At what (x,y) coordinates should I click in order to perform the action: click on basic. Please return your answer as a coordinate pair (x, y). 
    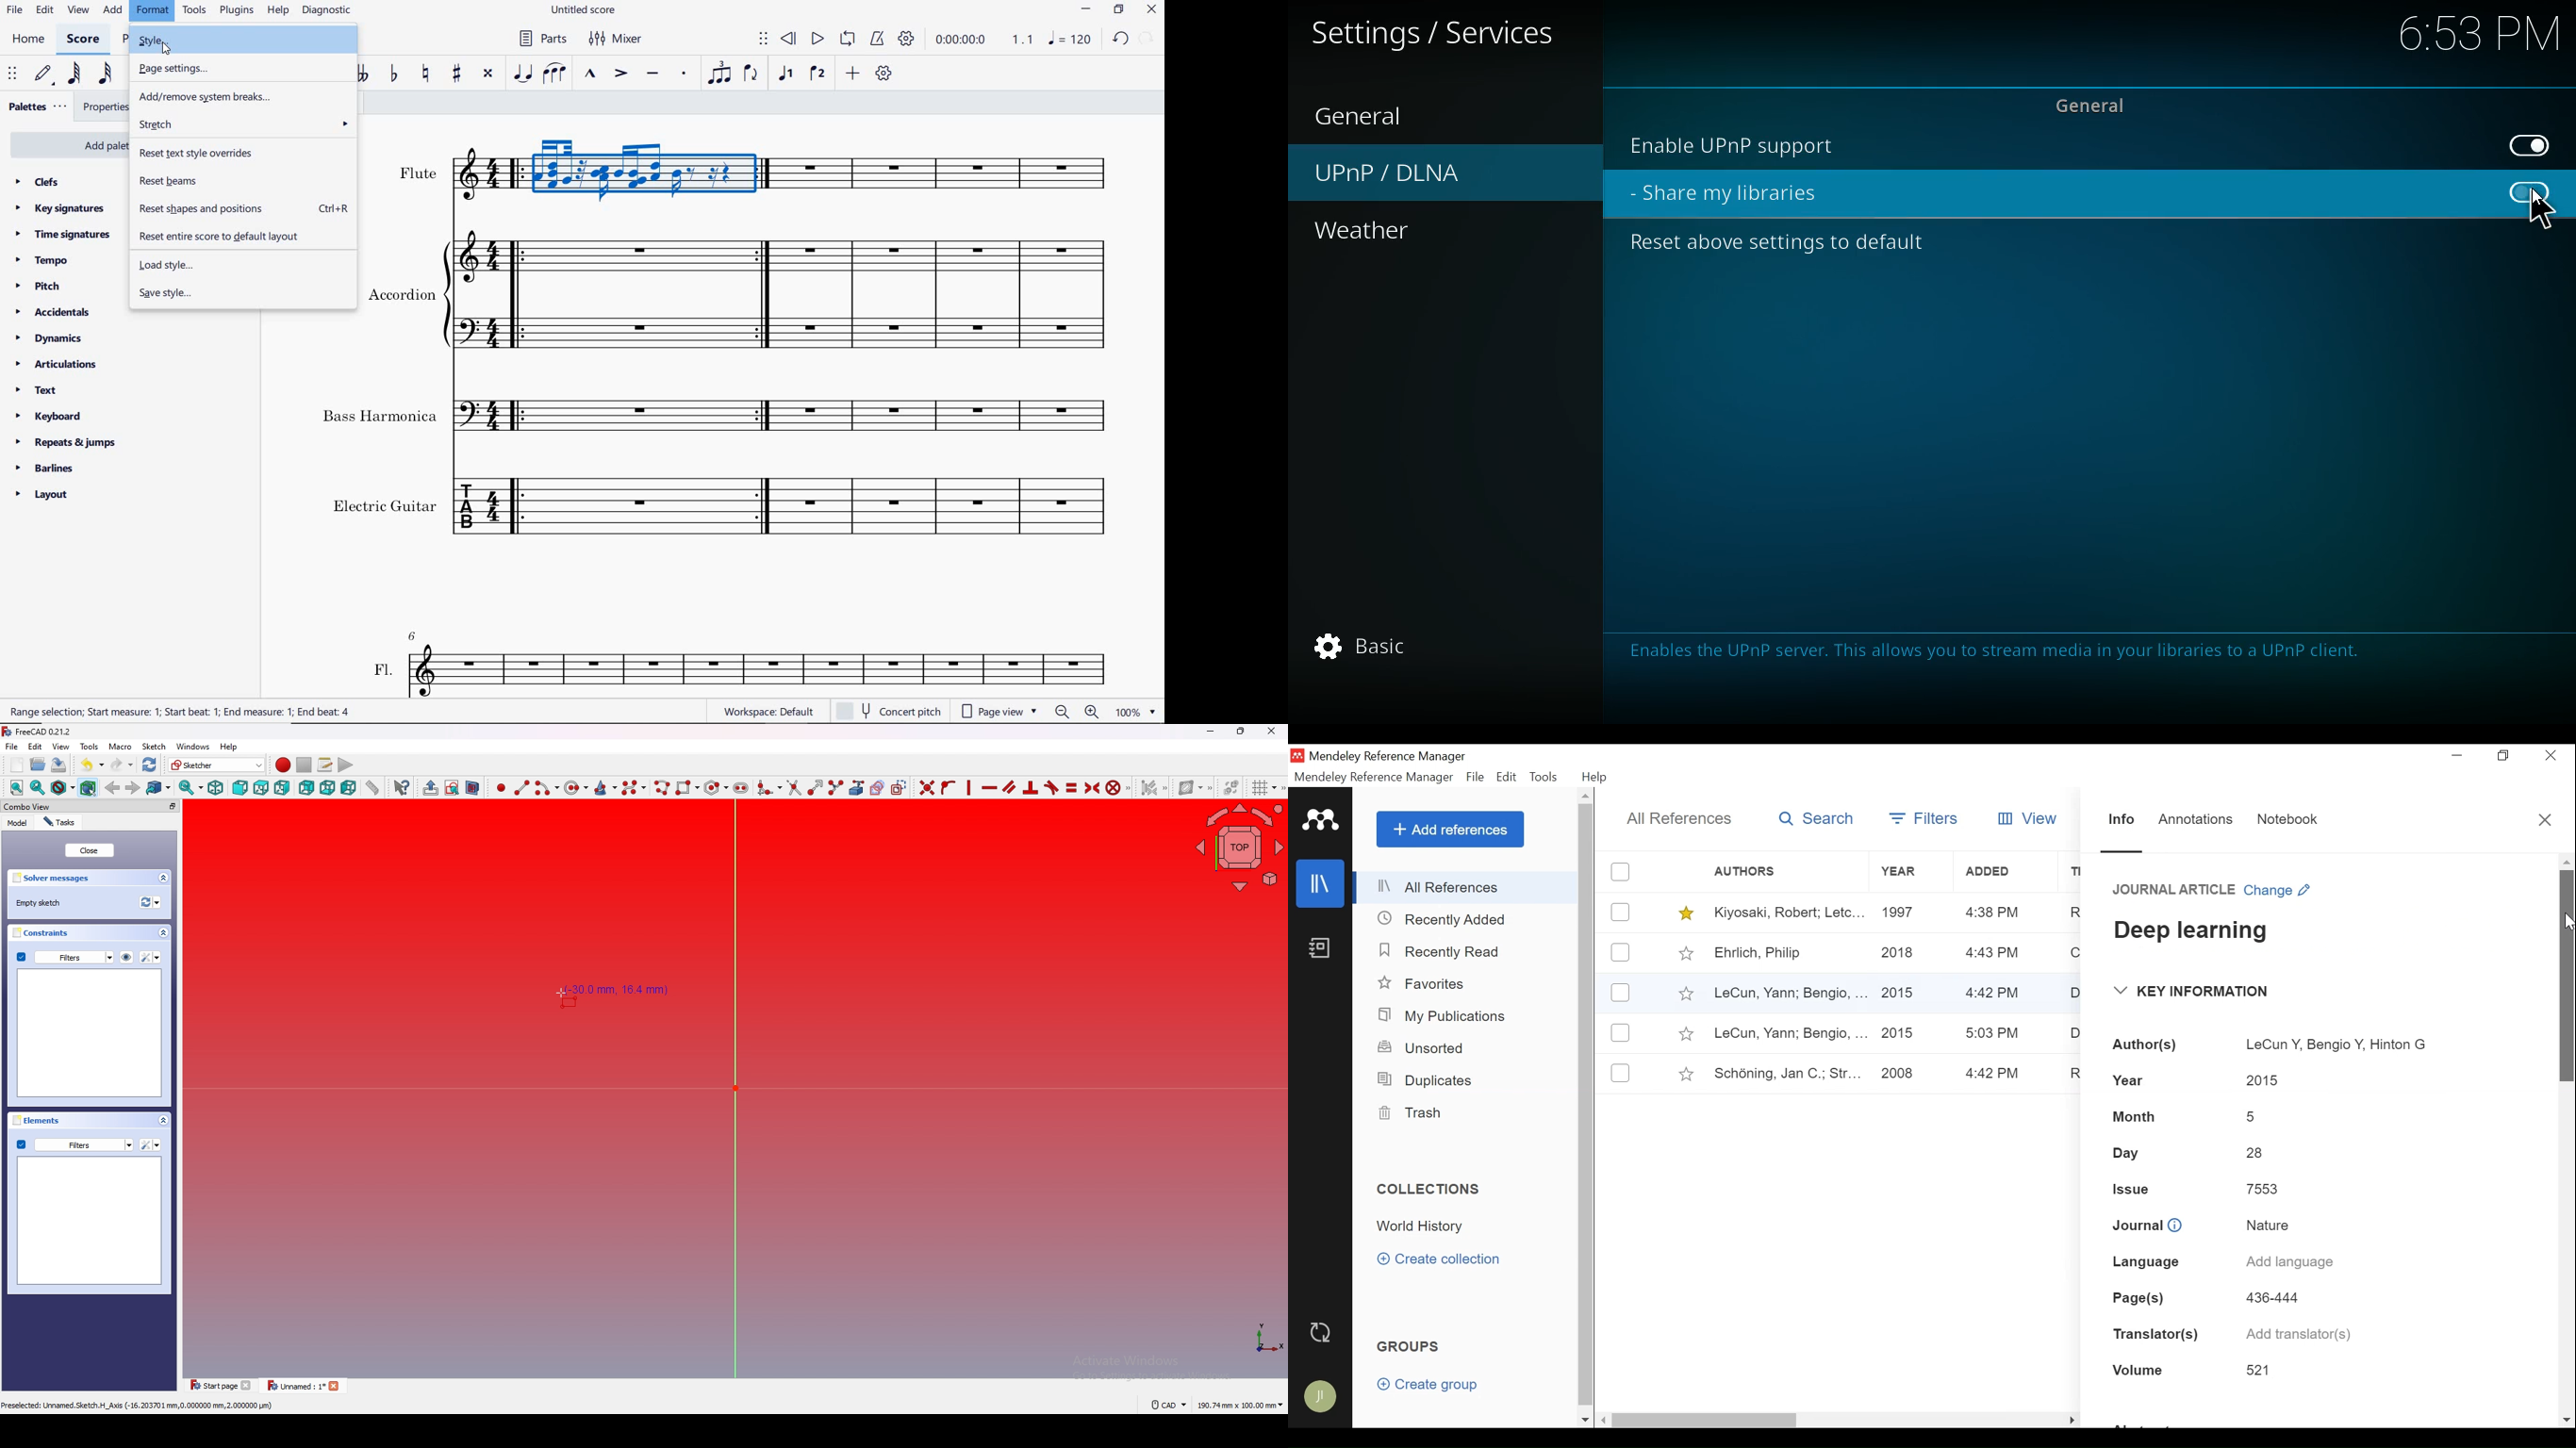
    Looking at the image, I should click on (1395, 647).